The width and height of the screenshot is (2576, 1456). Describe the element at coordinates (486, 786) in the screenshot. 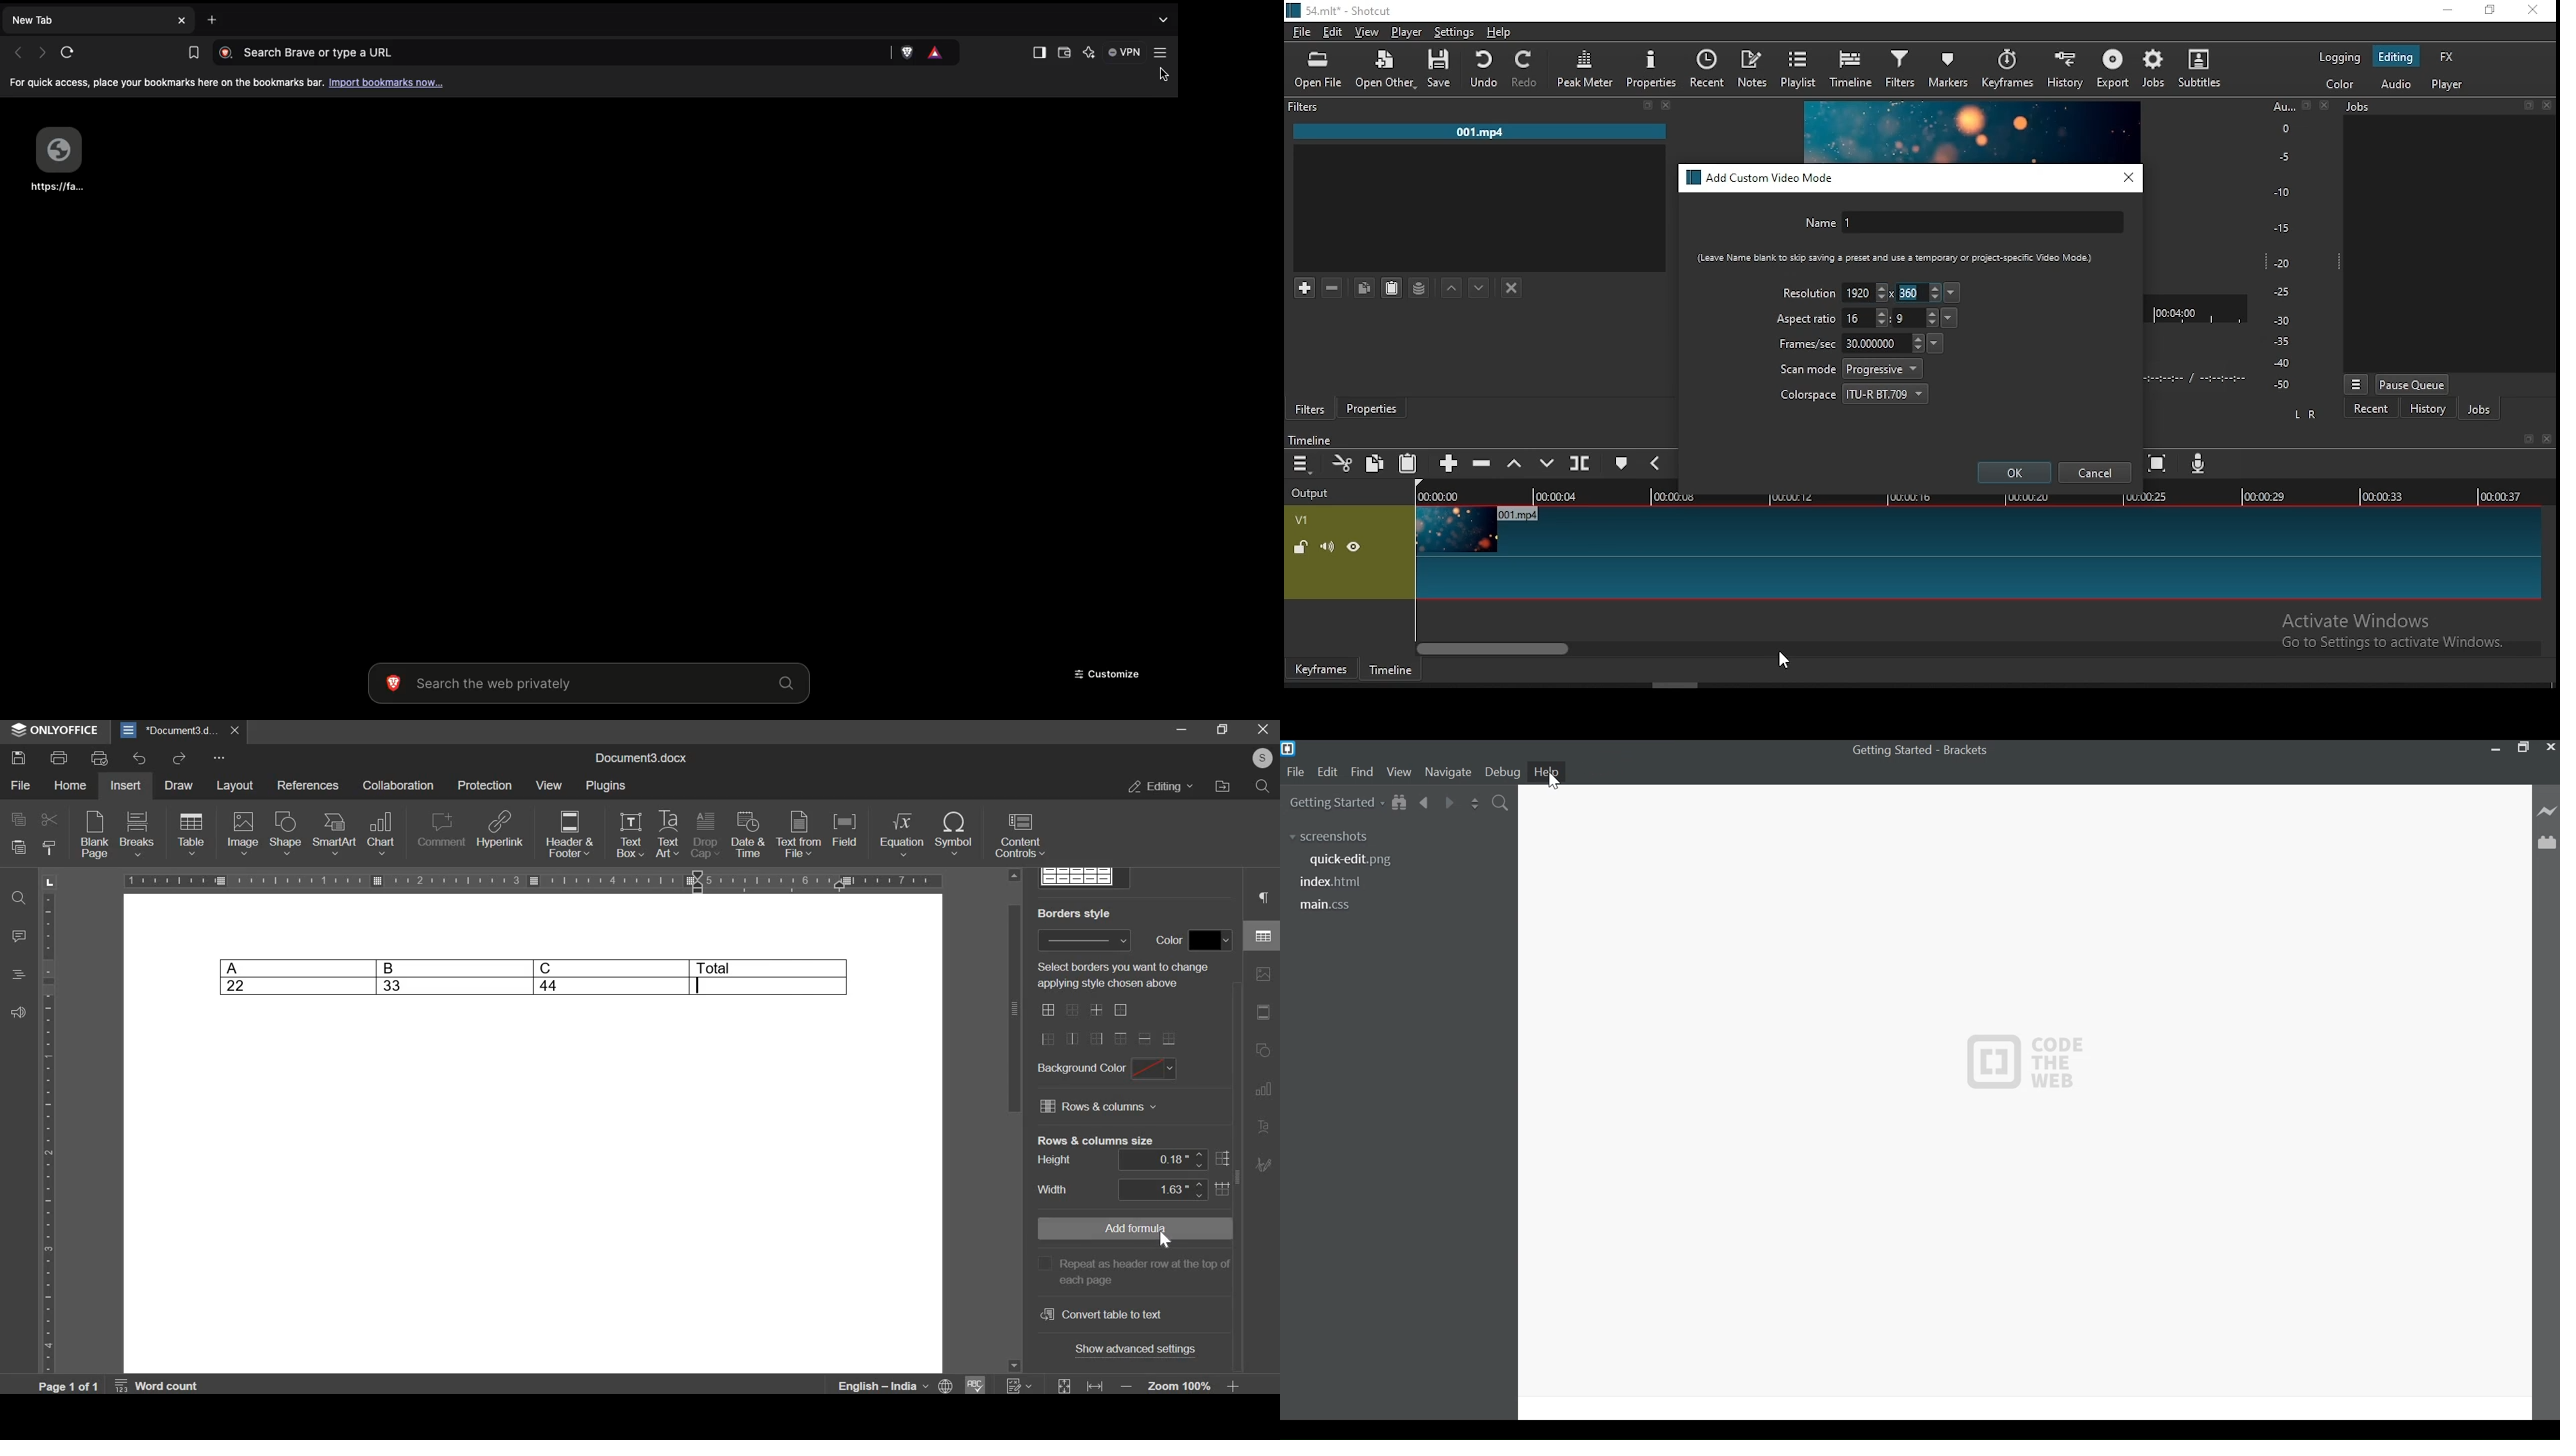

I see `protection` at that location.